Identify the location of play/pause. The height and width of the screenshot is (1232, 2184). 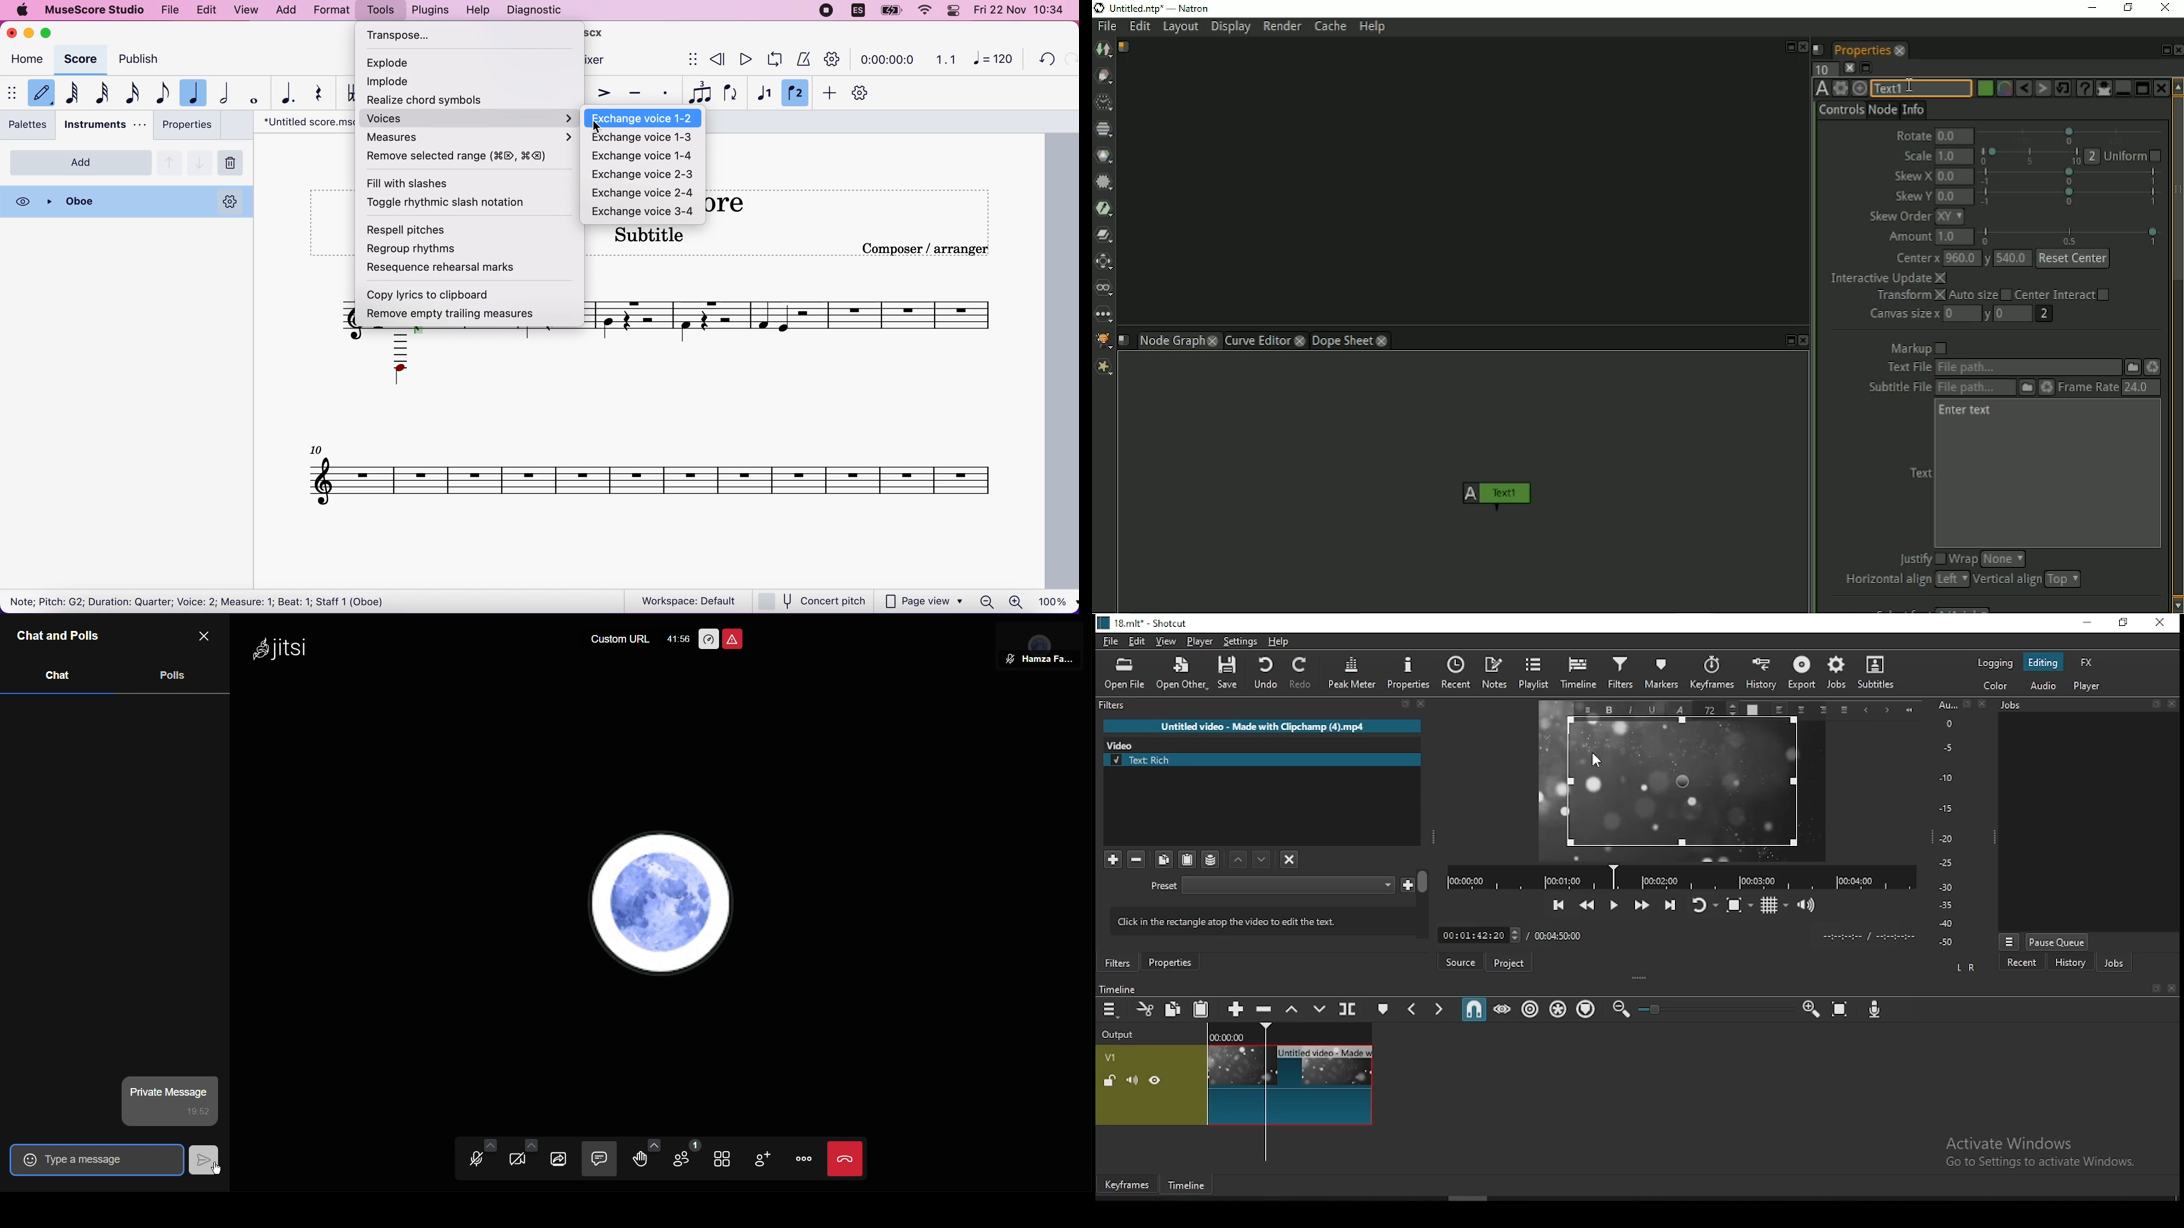
(1616, 906).